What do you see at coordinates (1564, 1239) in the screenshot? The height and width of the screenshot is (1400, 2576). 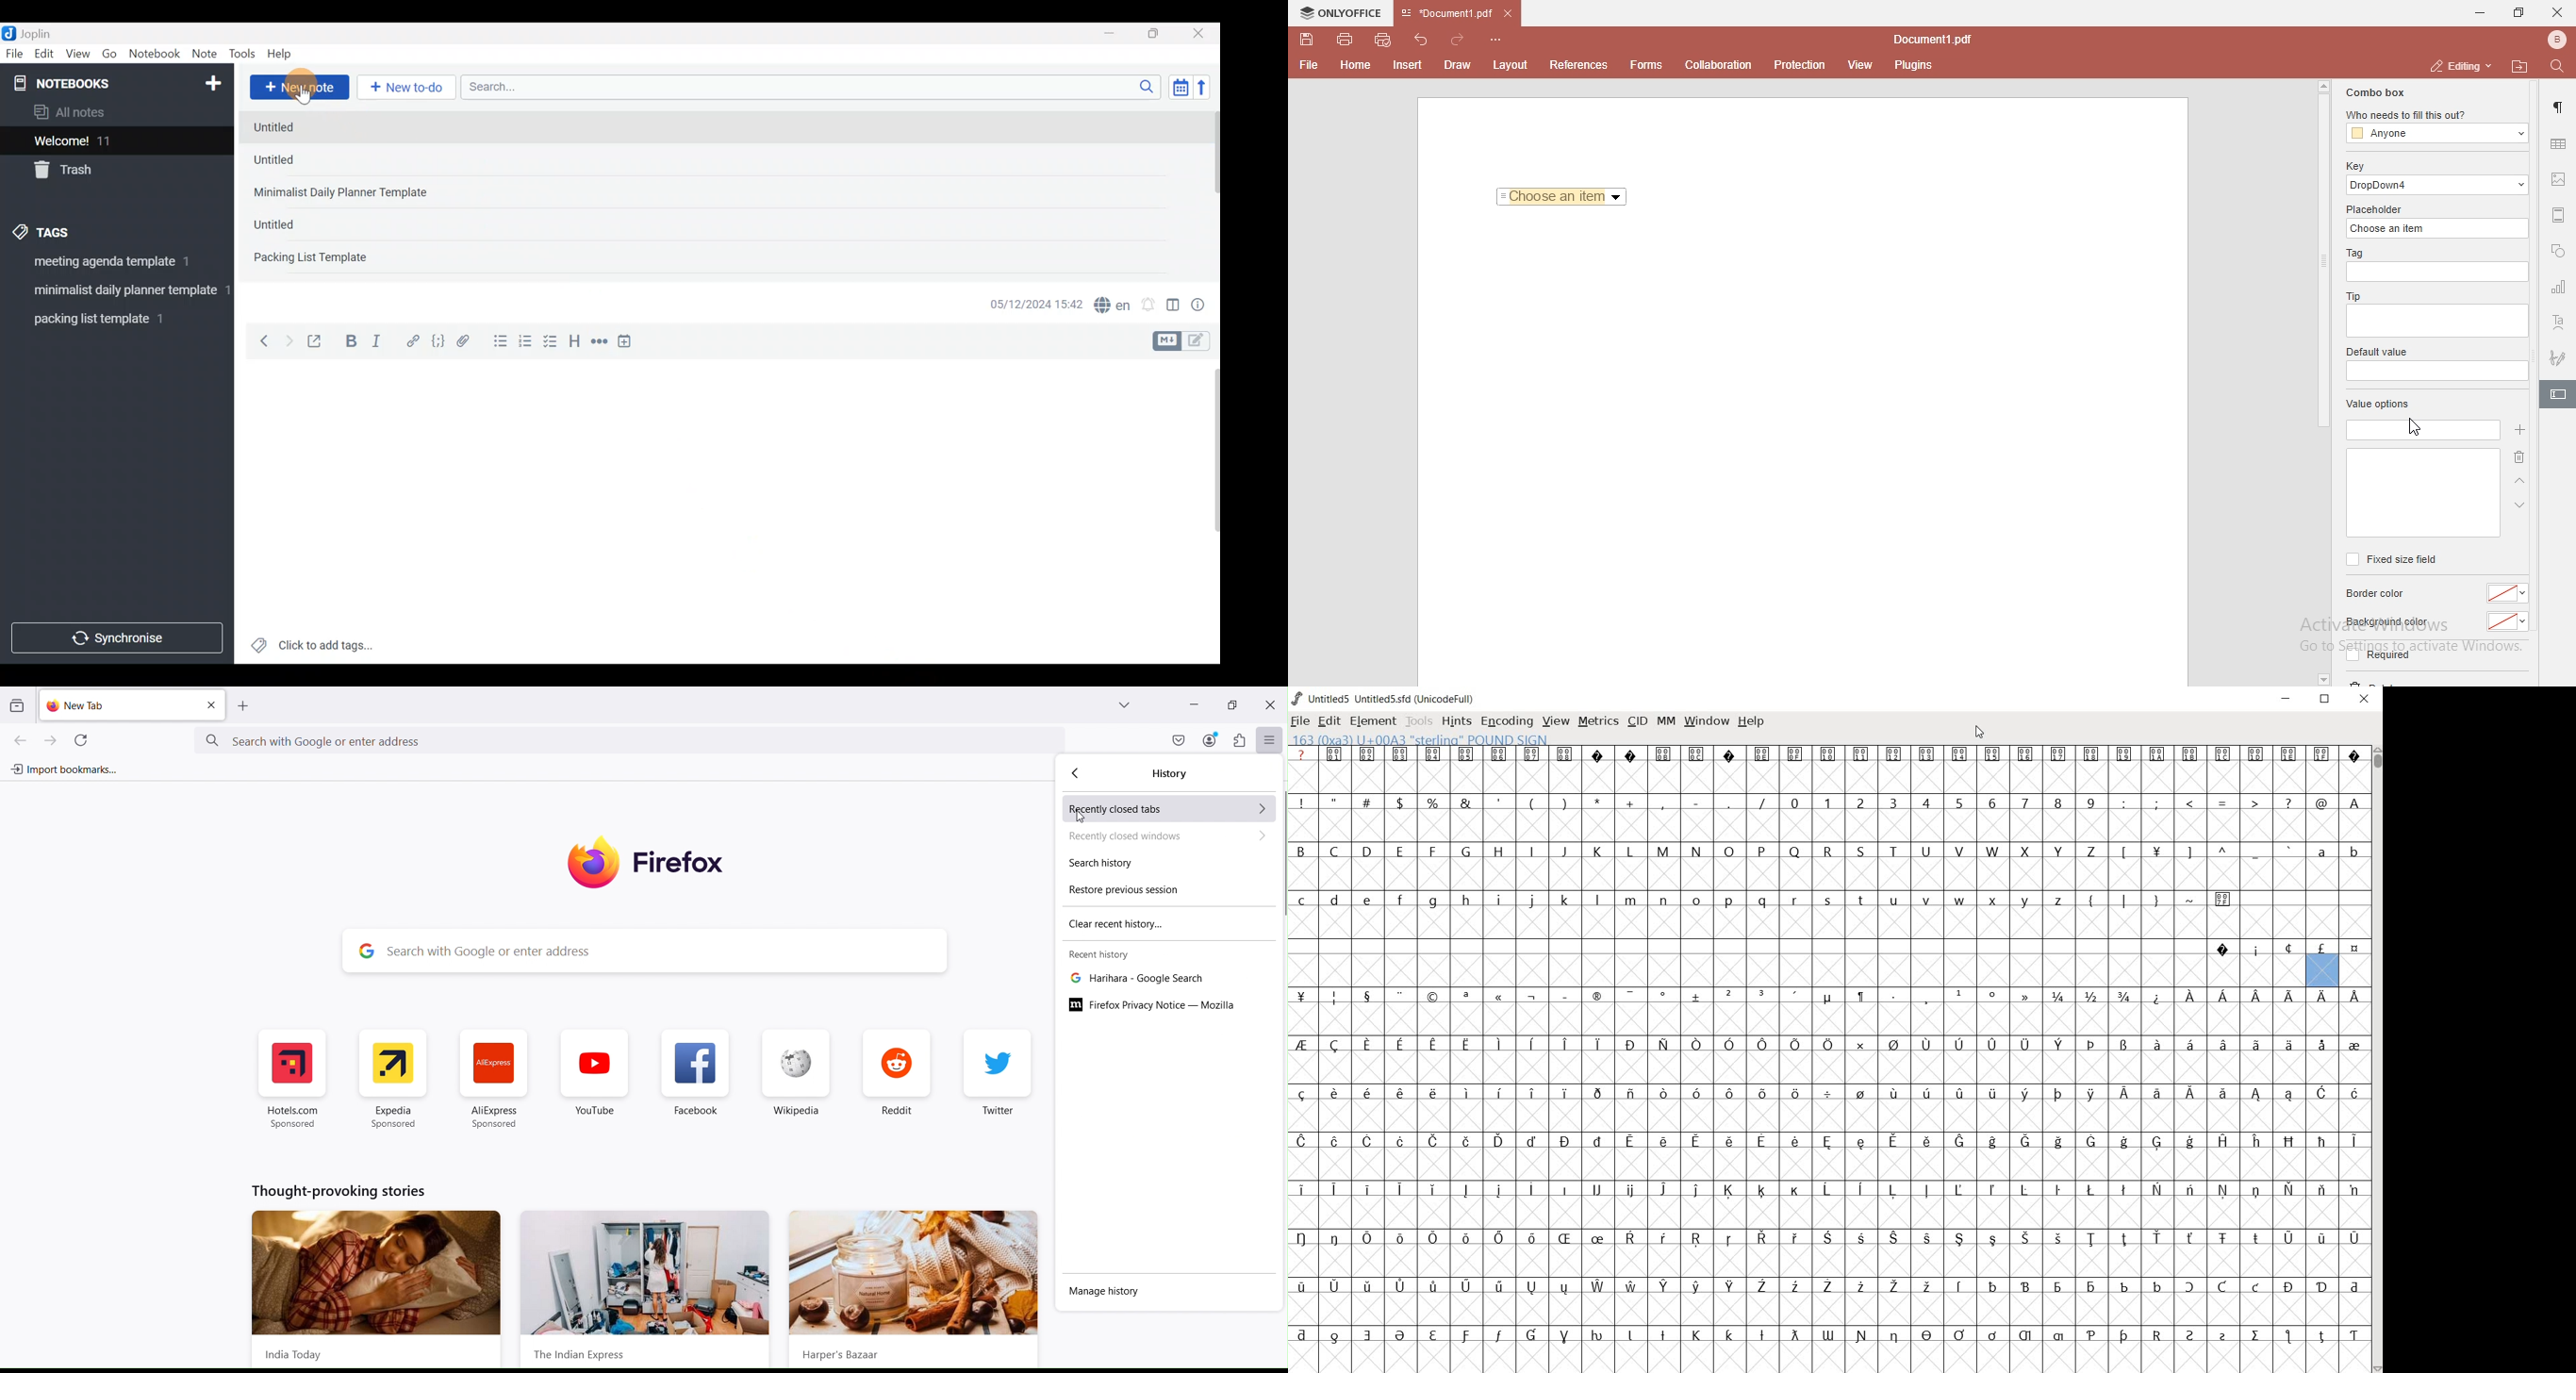 I see `Symbol` at bounding box center [1564, 1239].